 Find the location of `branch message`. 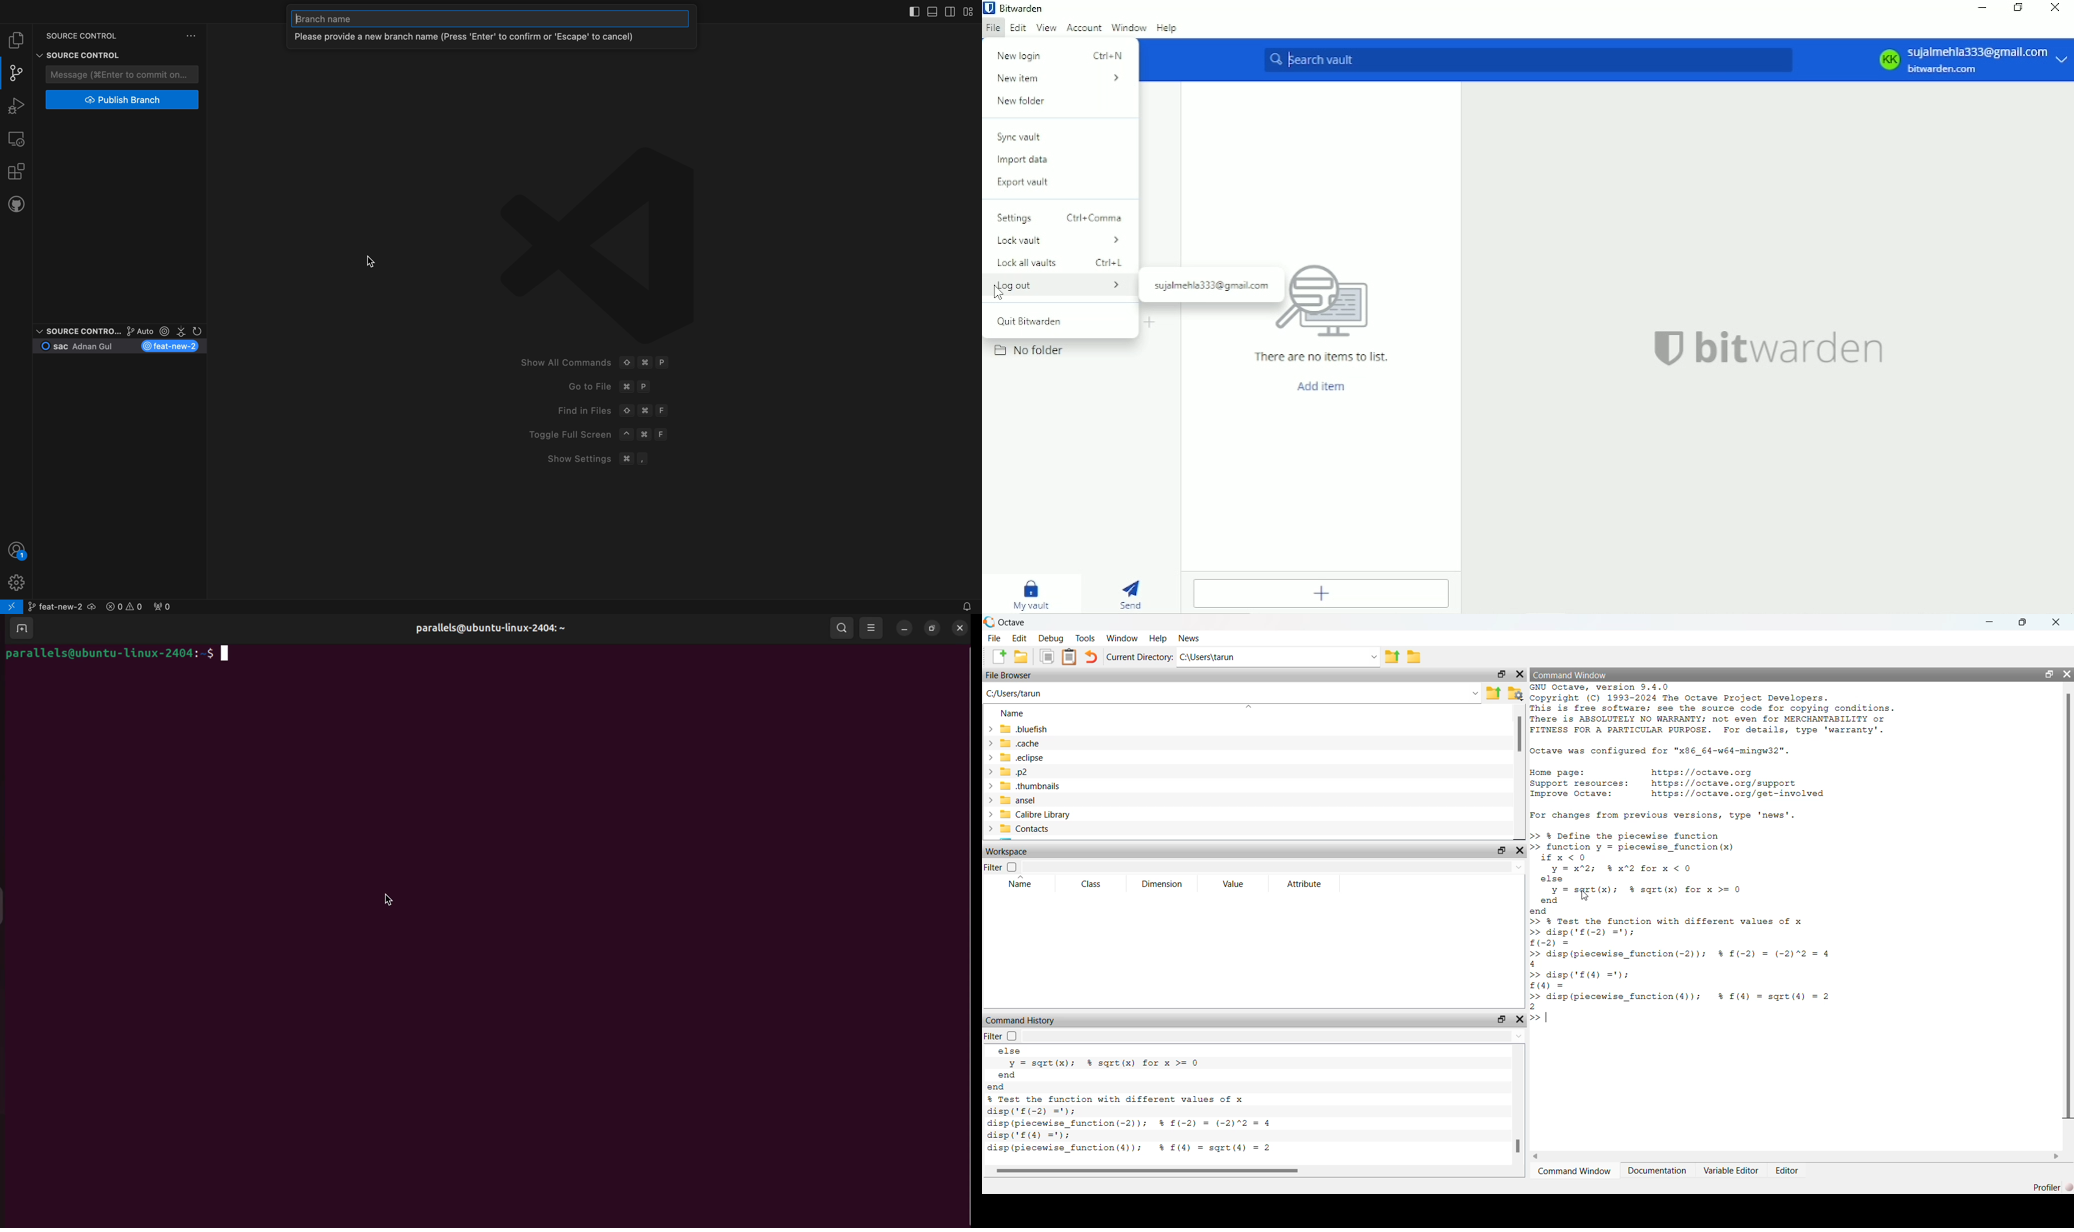

branch message is located at coordinates (494, 40).